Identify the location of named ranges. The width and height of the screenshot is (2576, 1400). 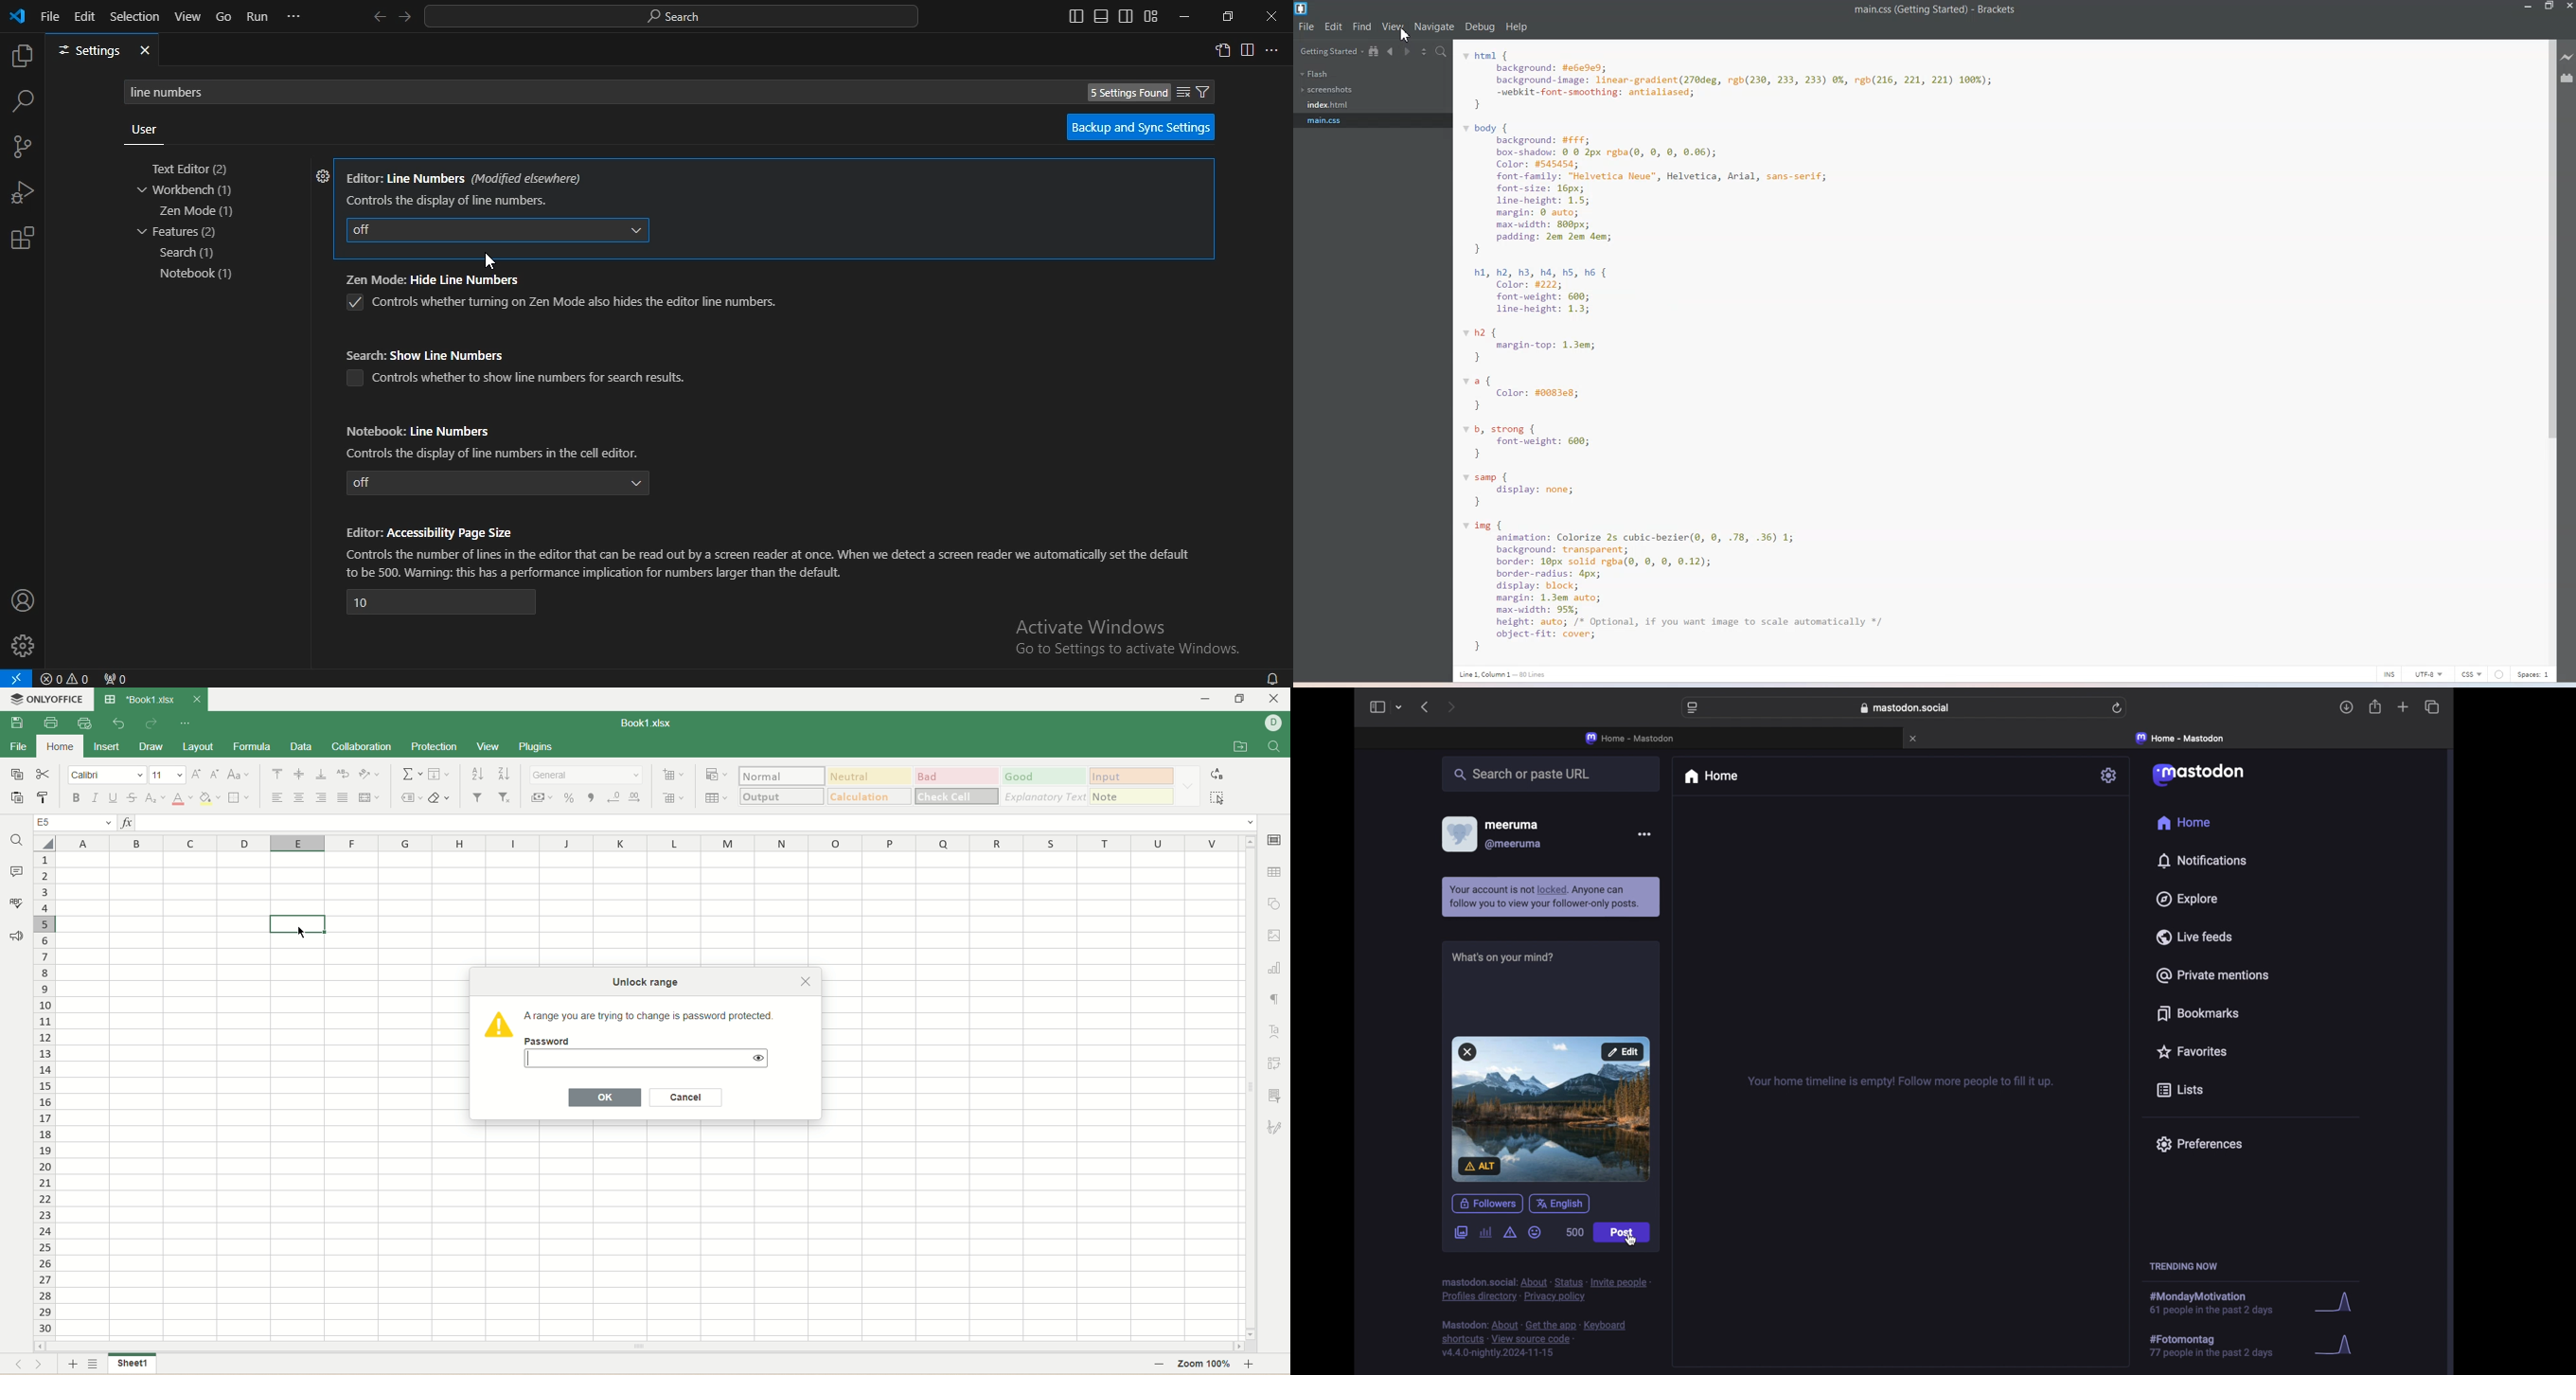
(412, 797).